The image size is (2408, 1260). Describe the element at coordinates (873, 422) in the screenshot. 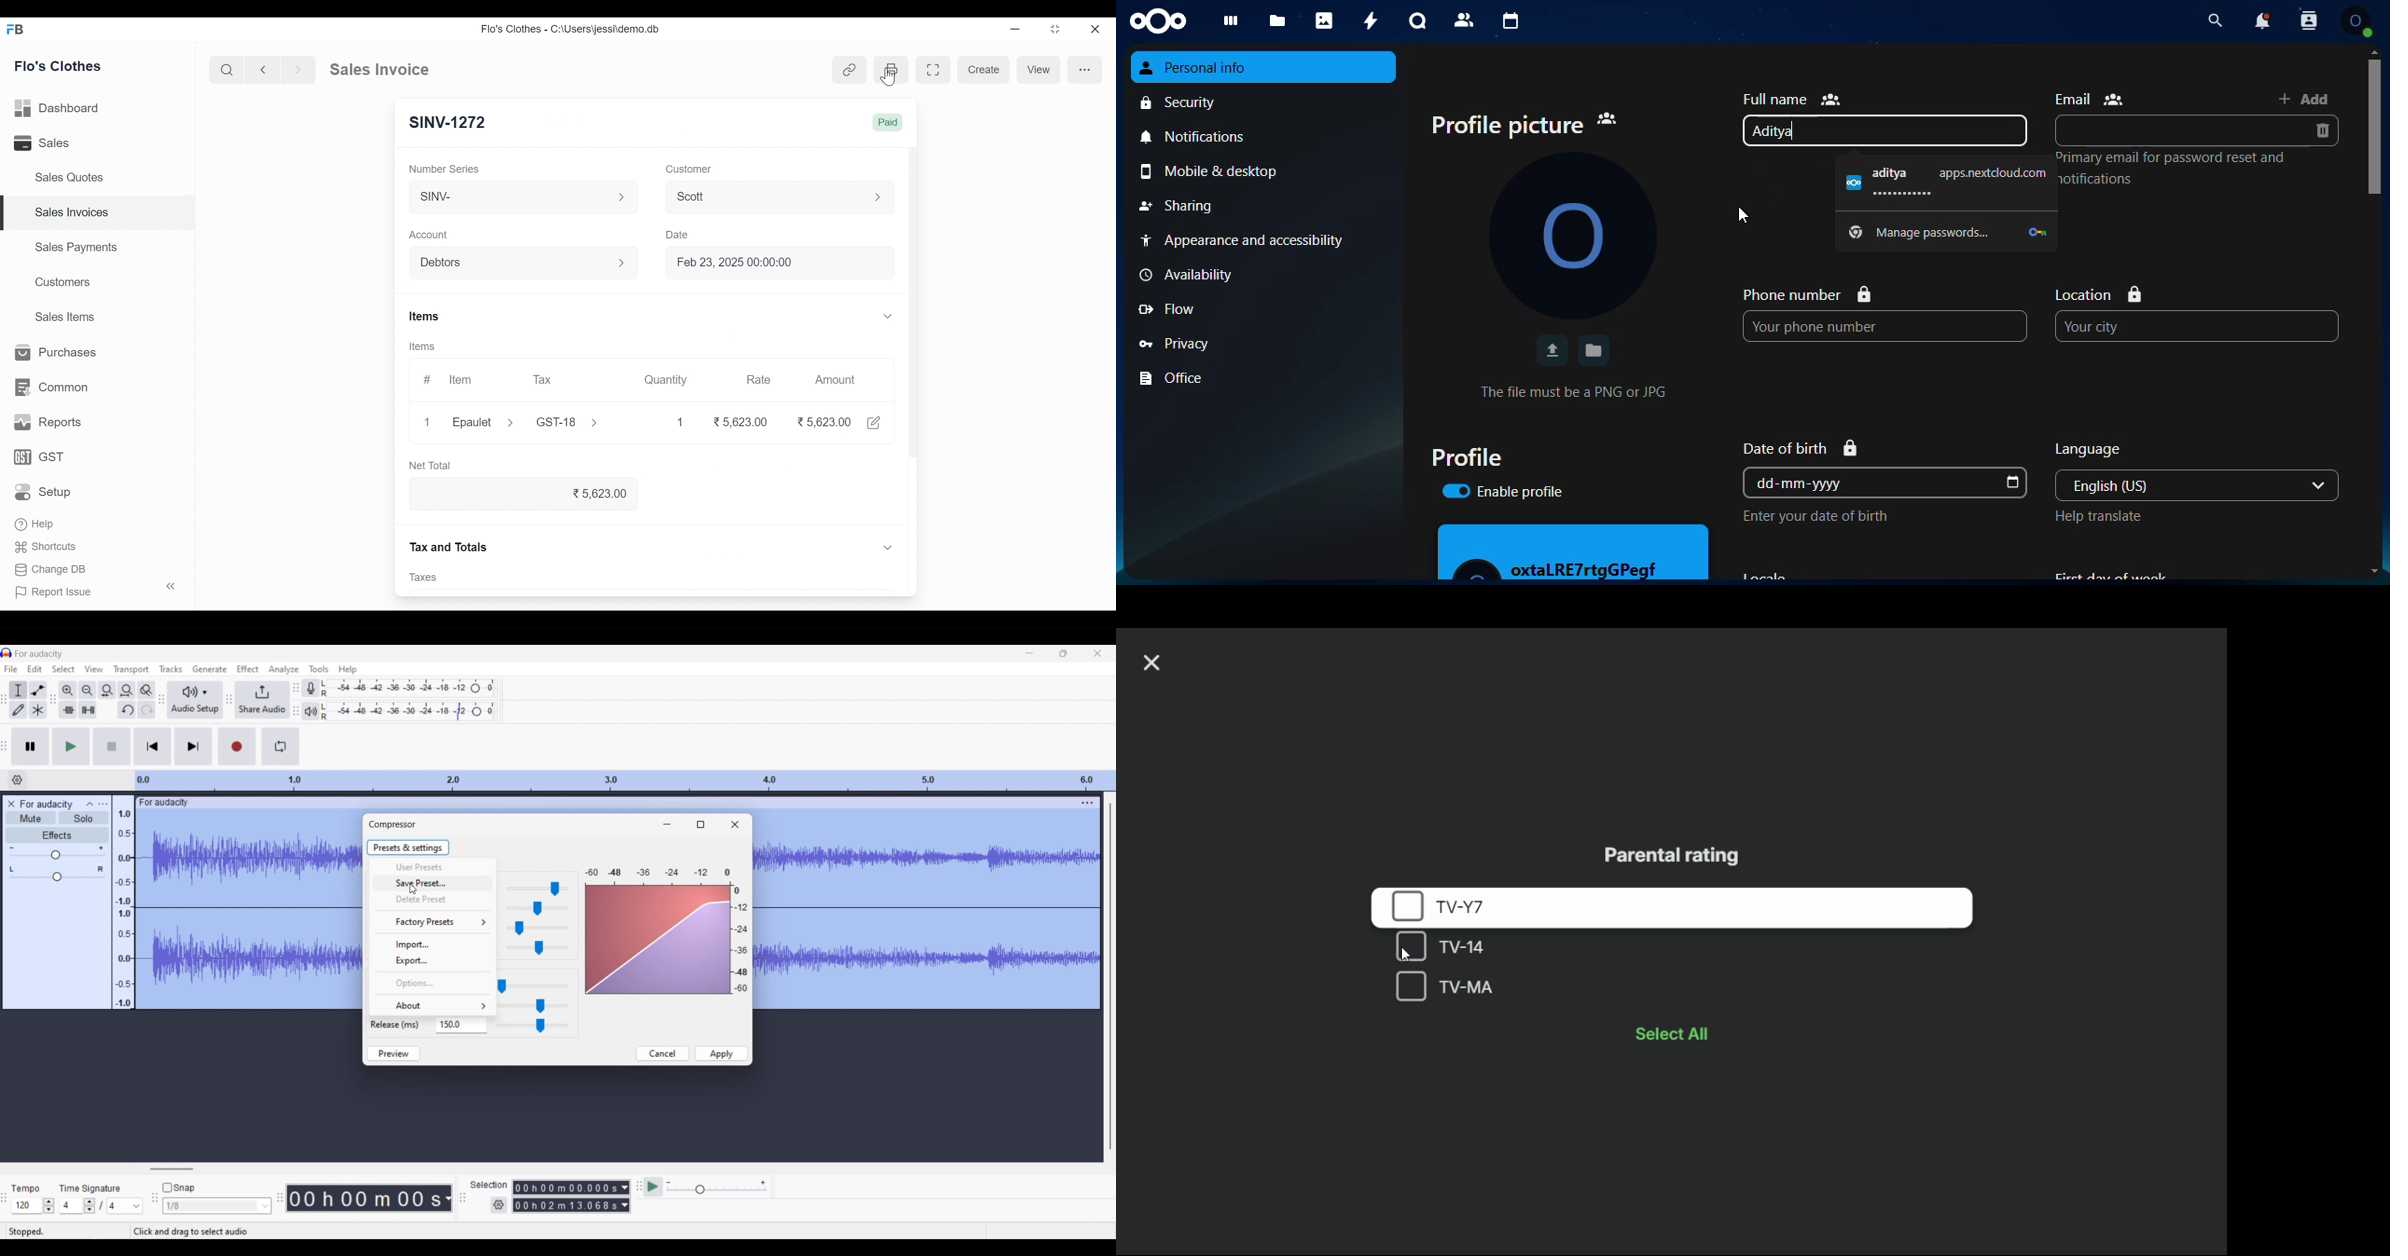

I see `Edit` at that location.